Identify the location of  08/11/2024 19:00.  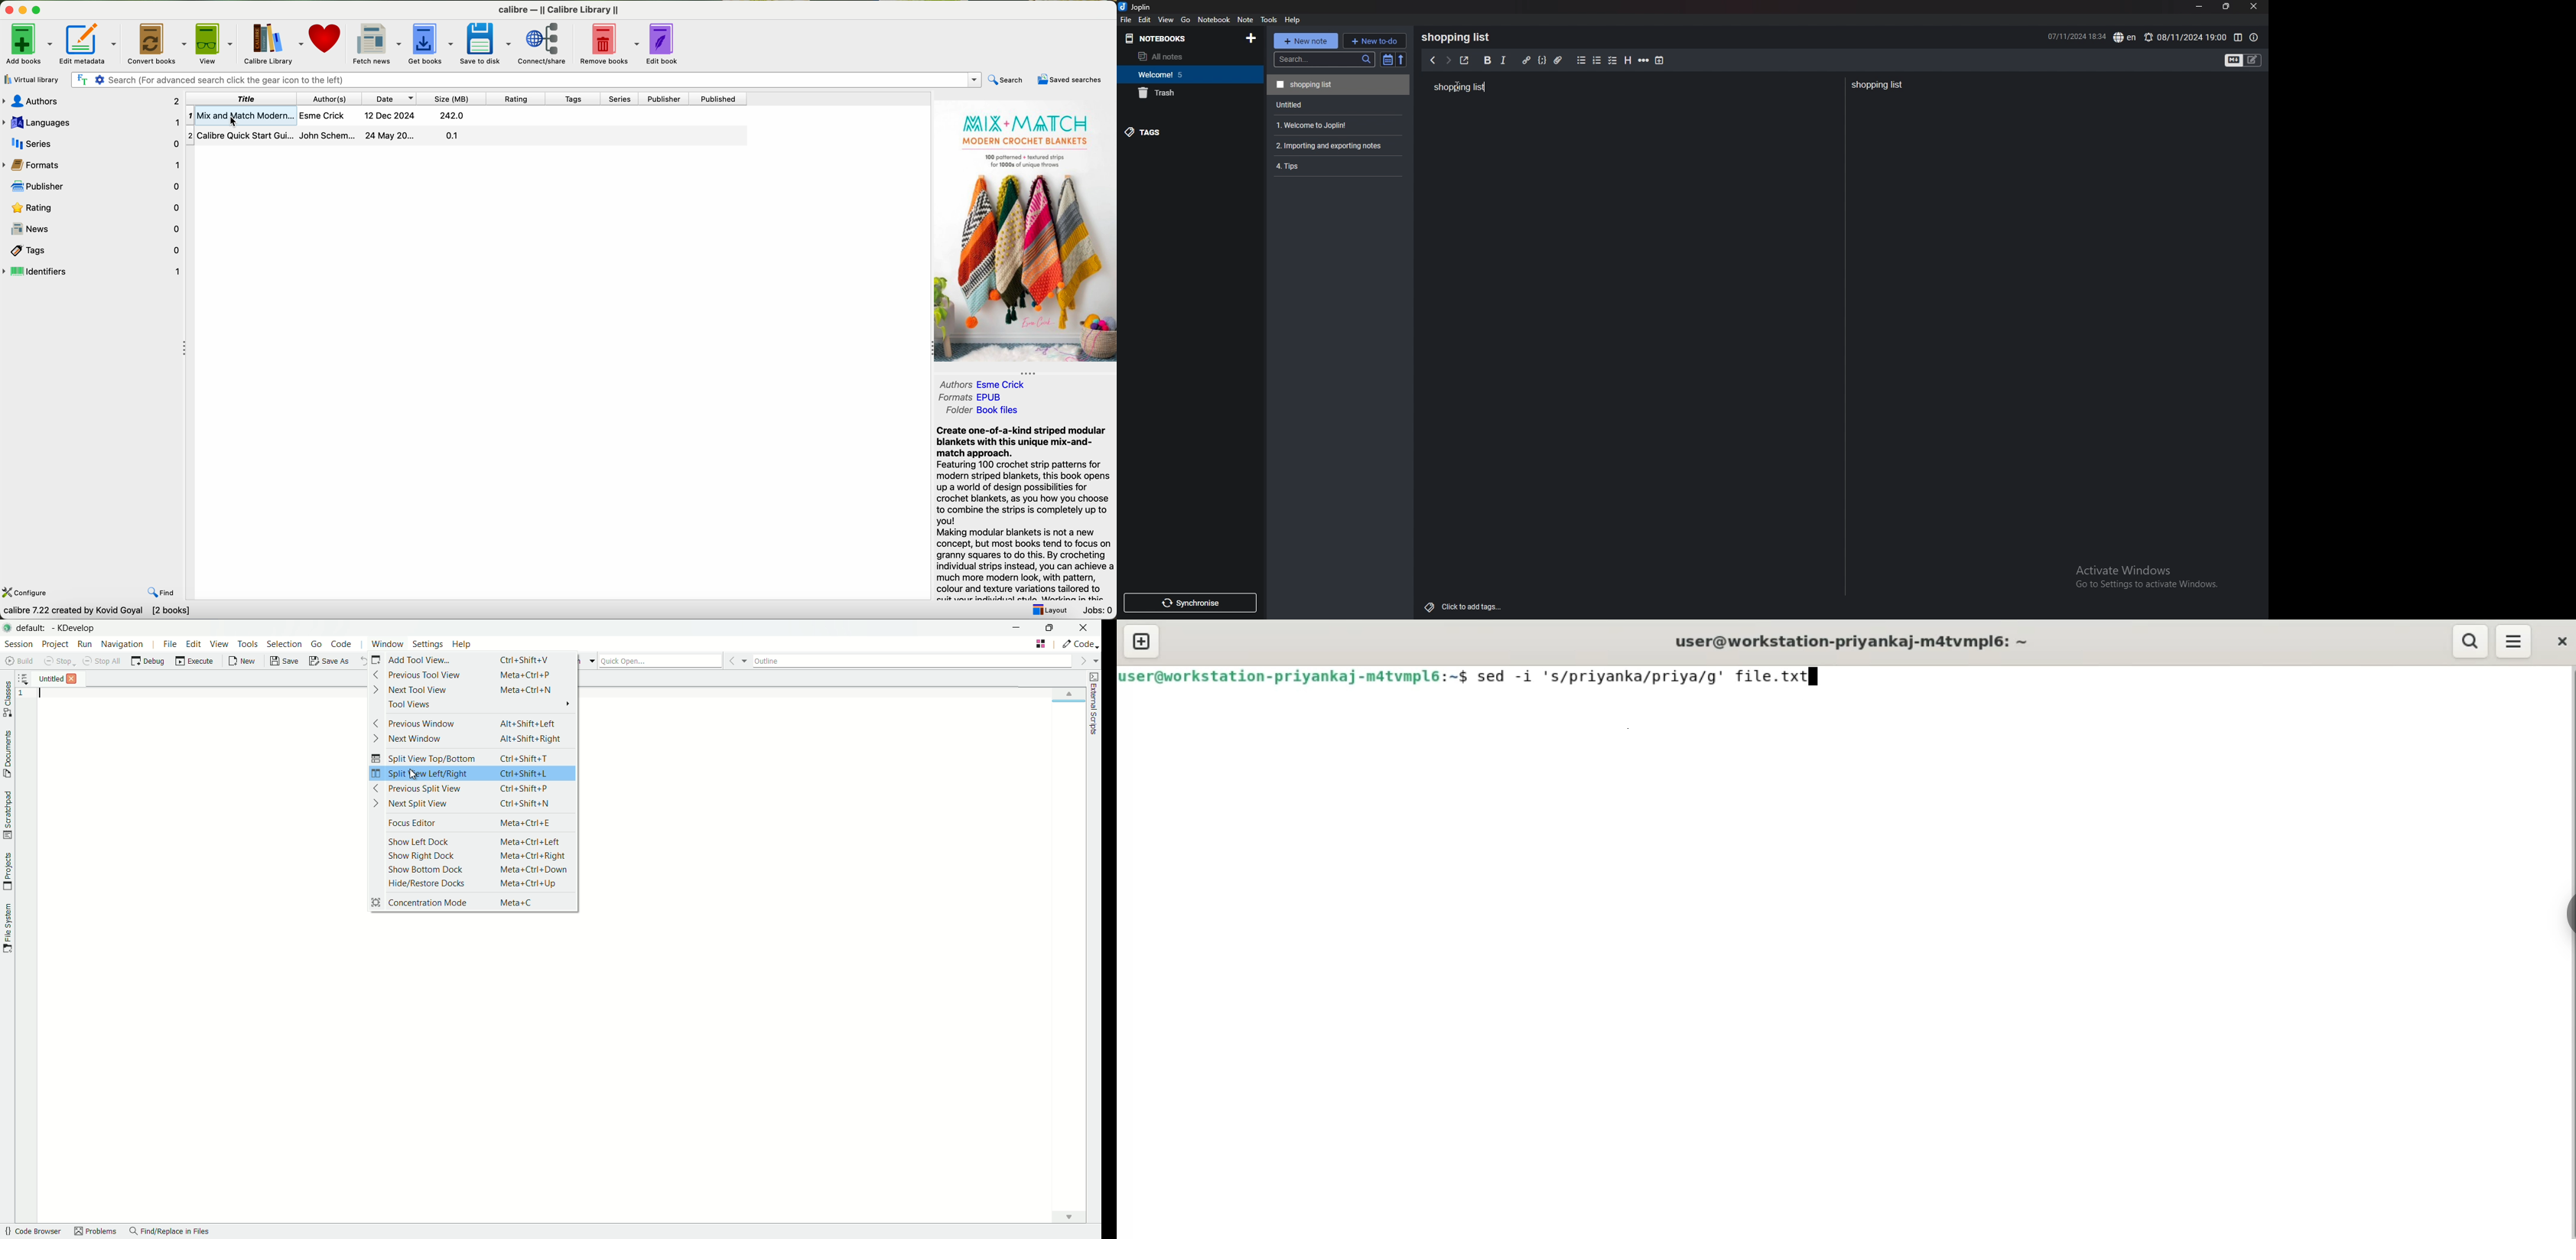
(2185, 37).